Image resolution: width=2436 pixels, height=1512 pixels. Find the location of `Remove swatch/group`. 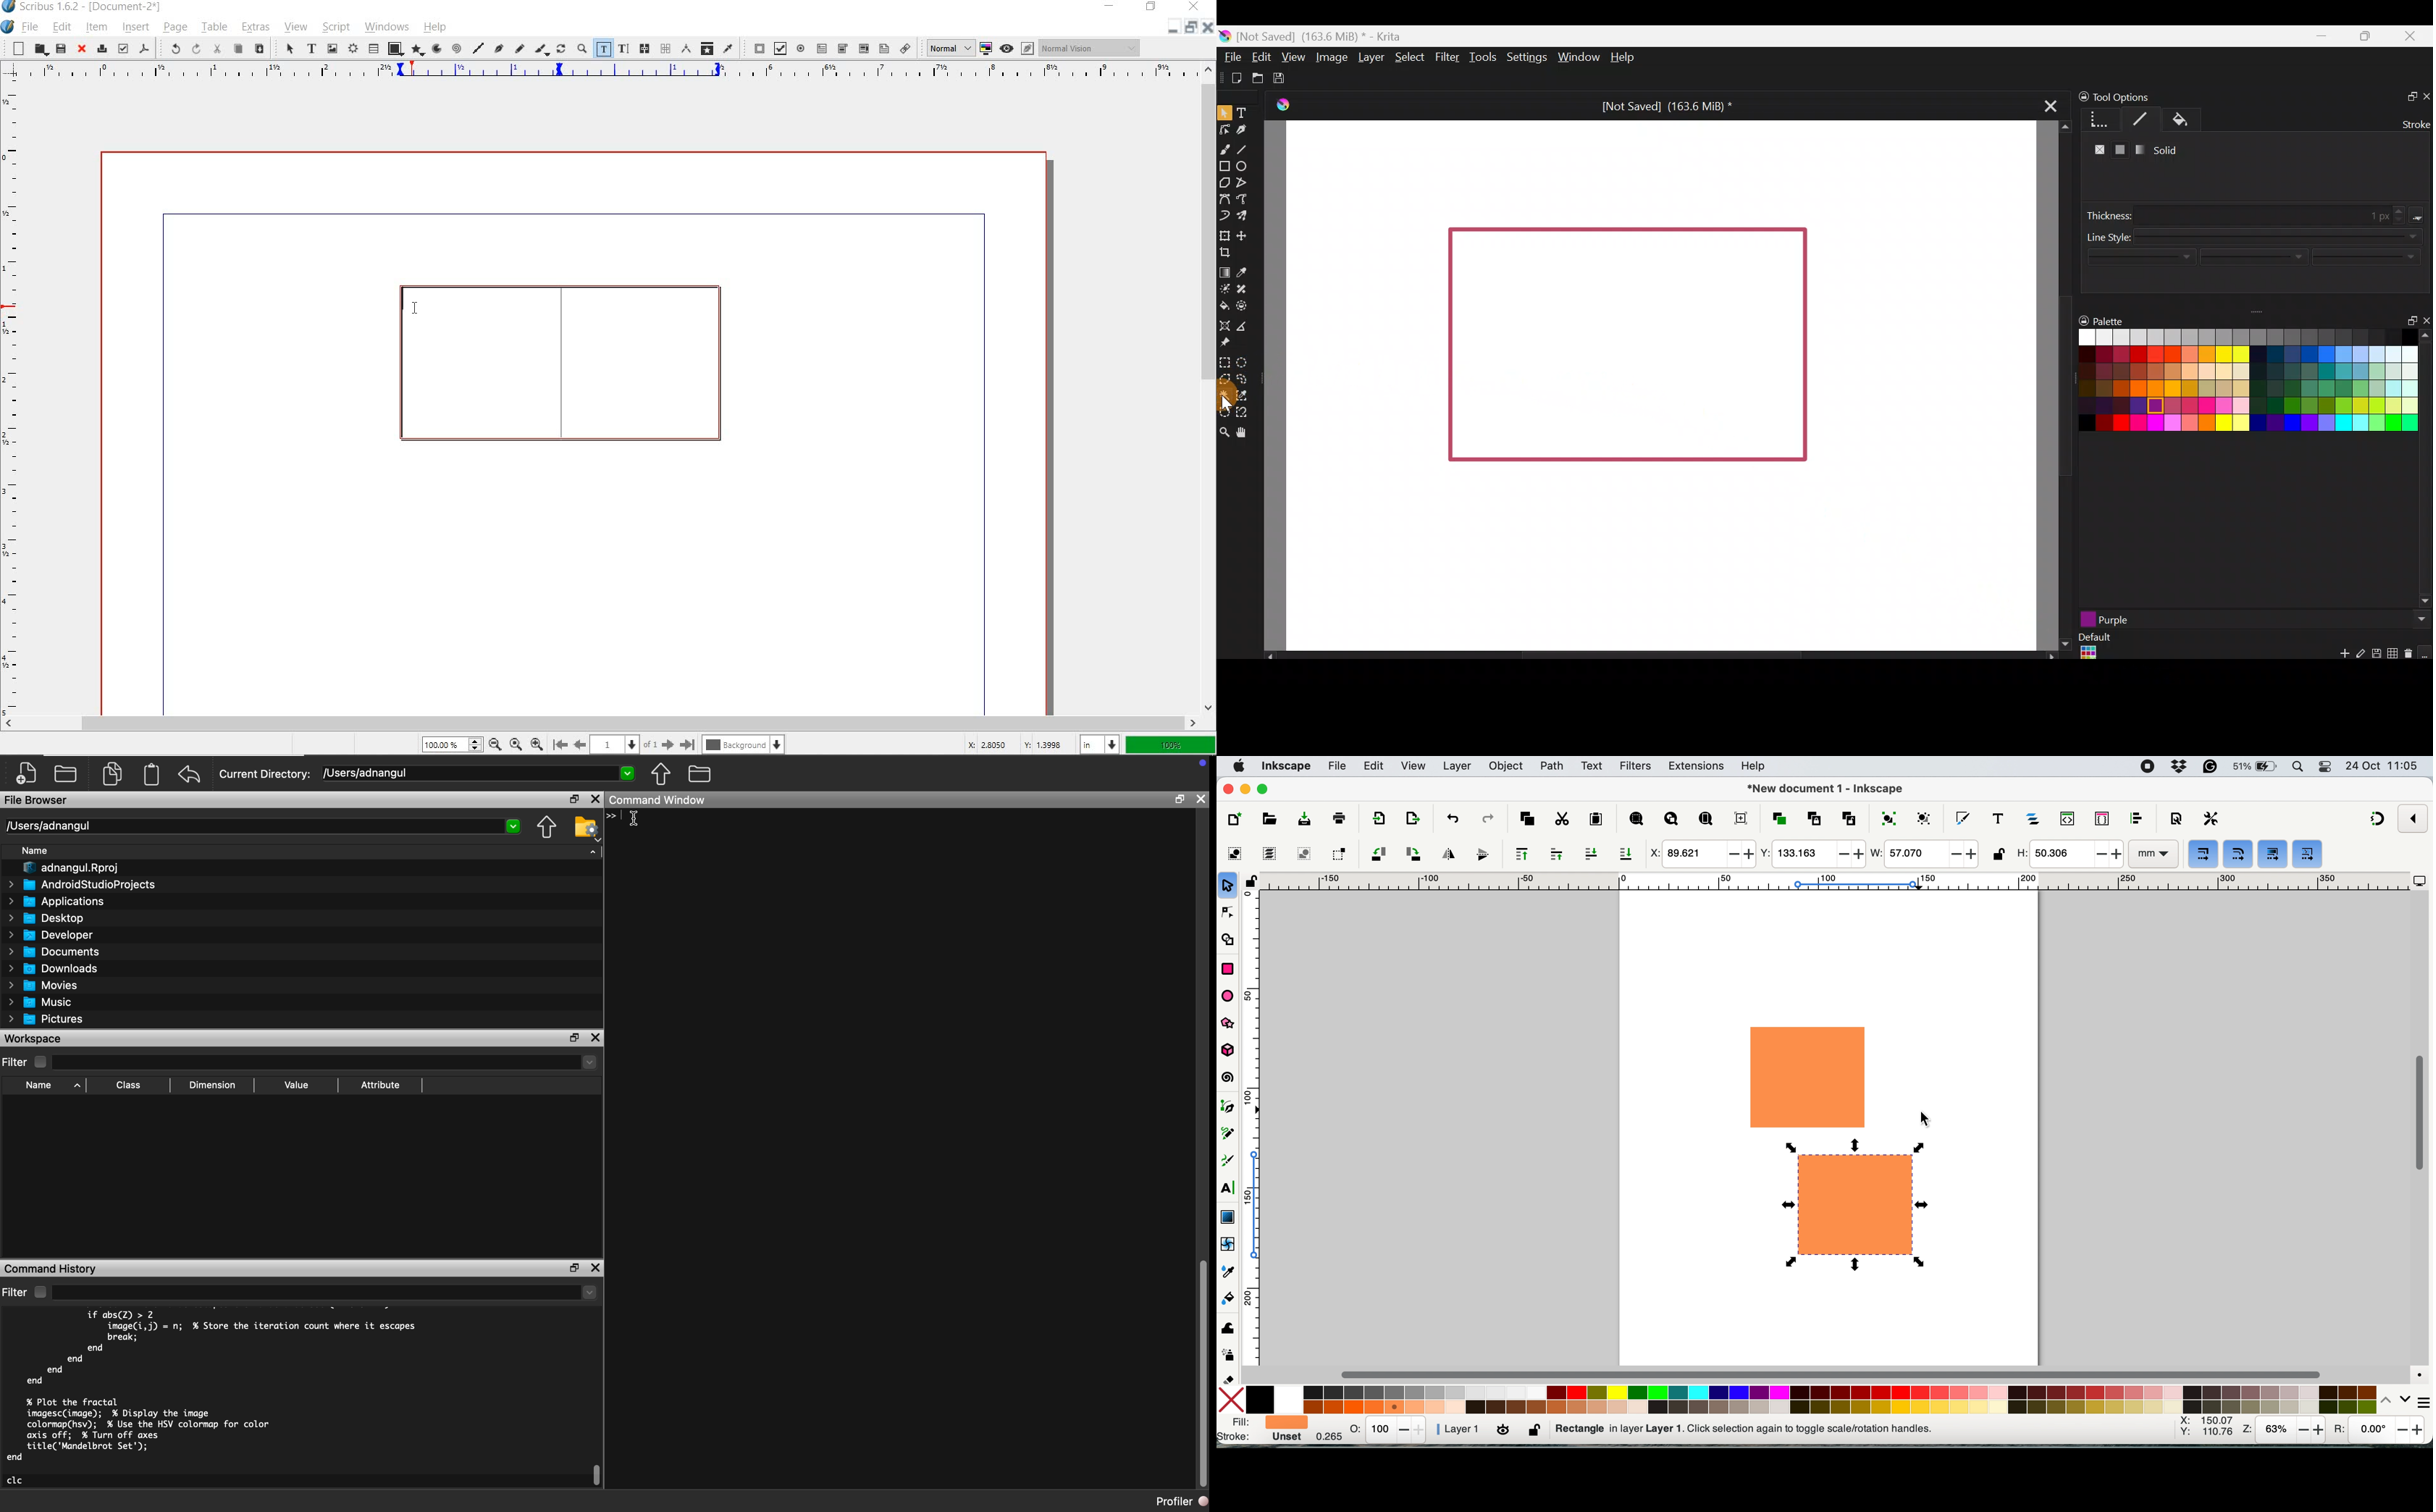

Remove swatch/group is located at coordinates (2411, 658).